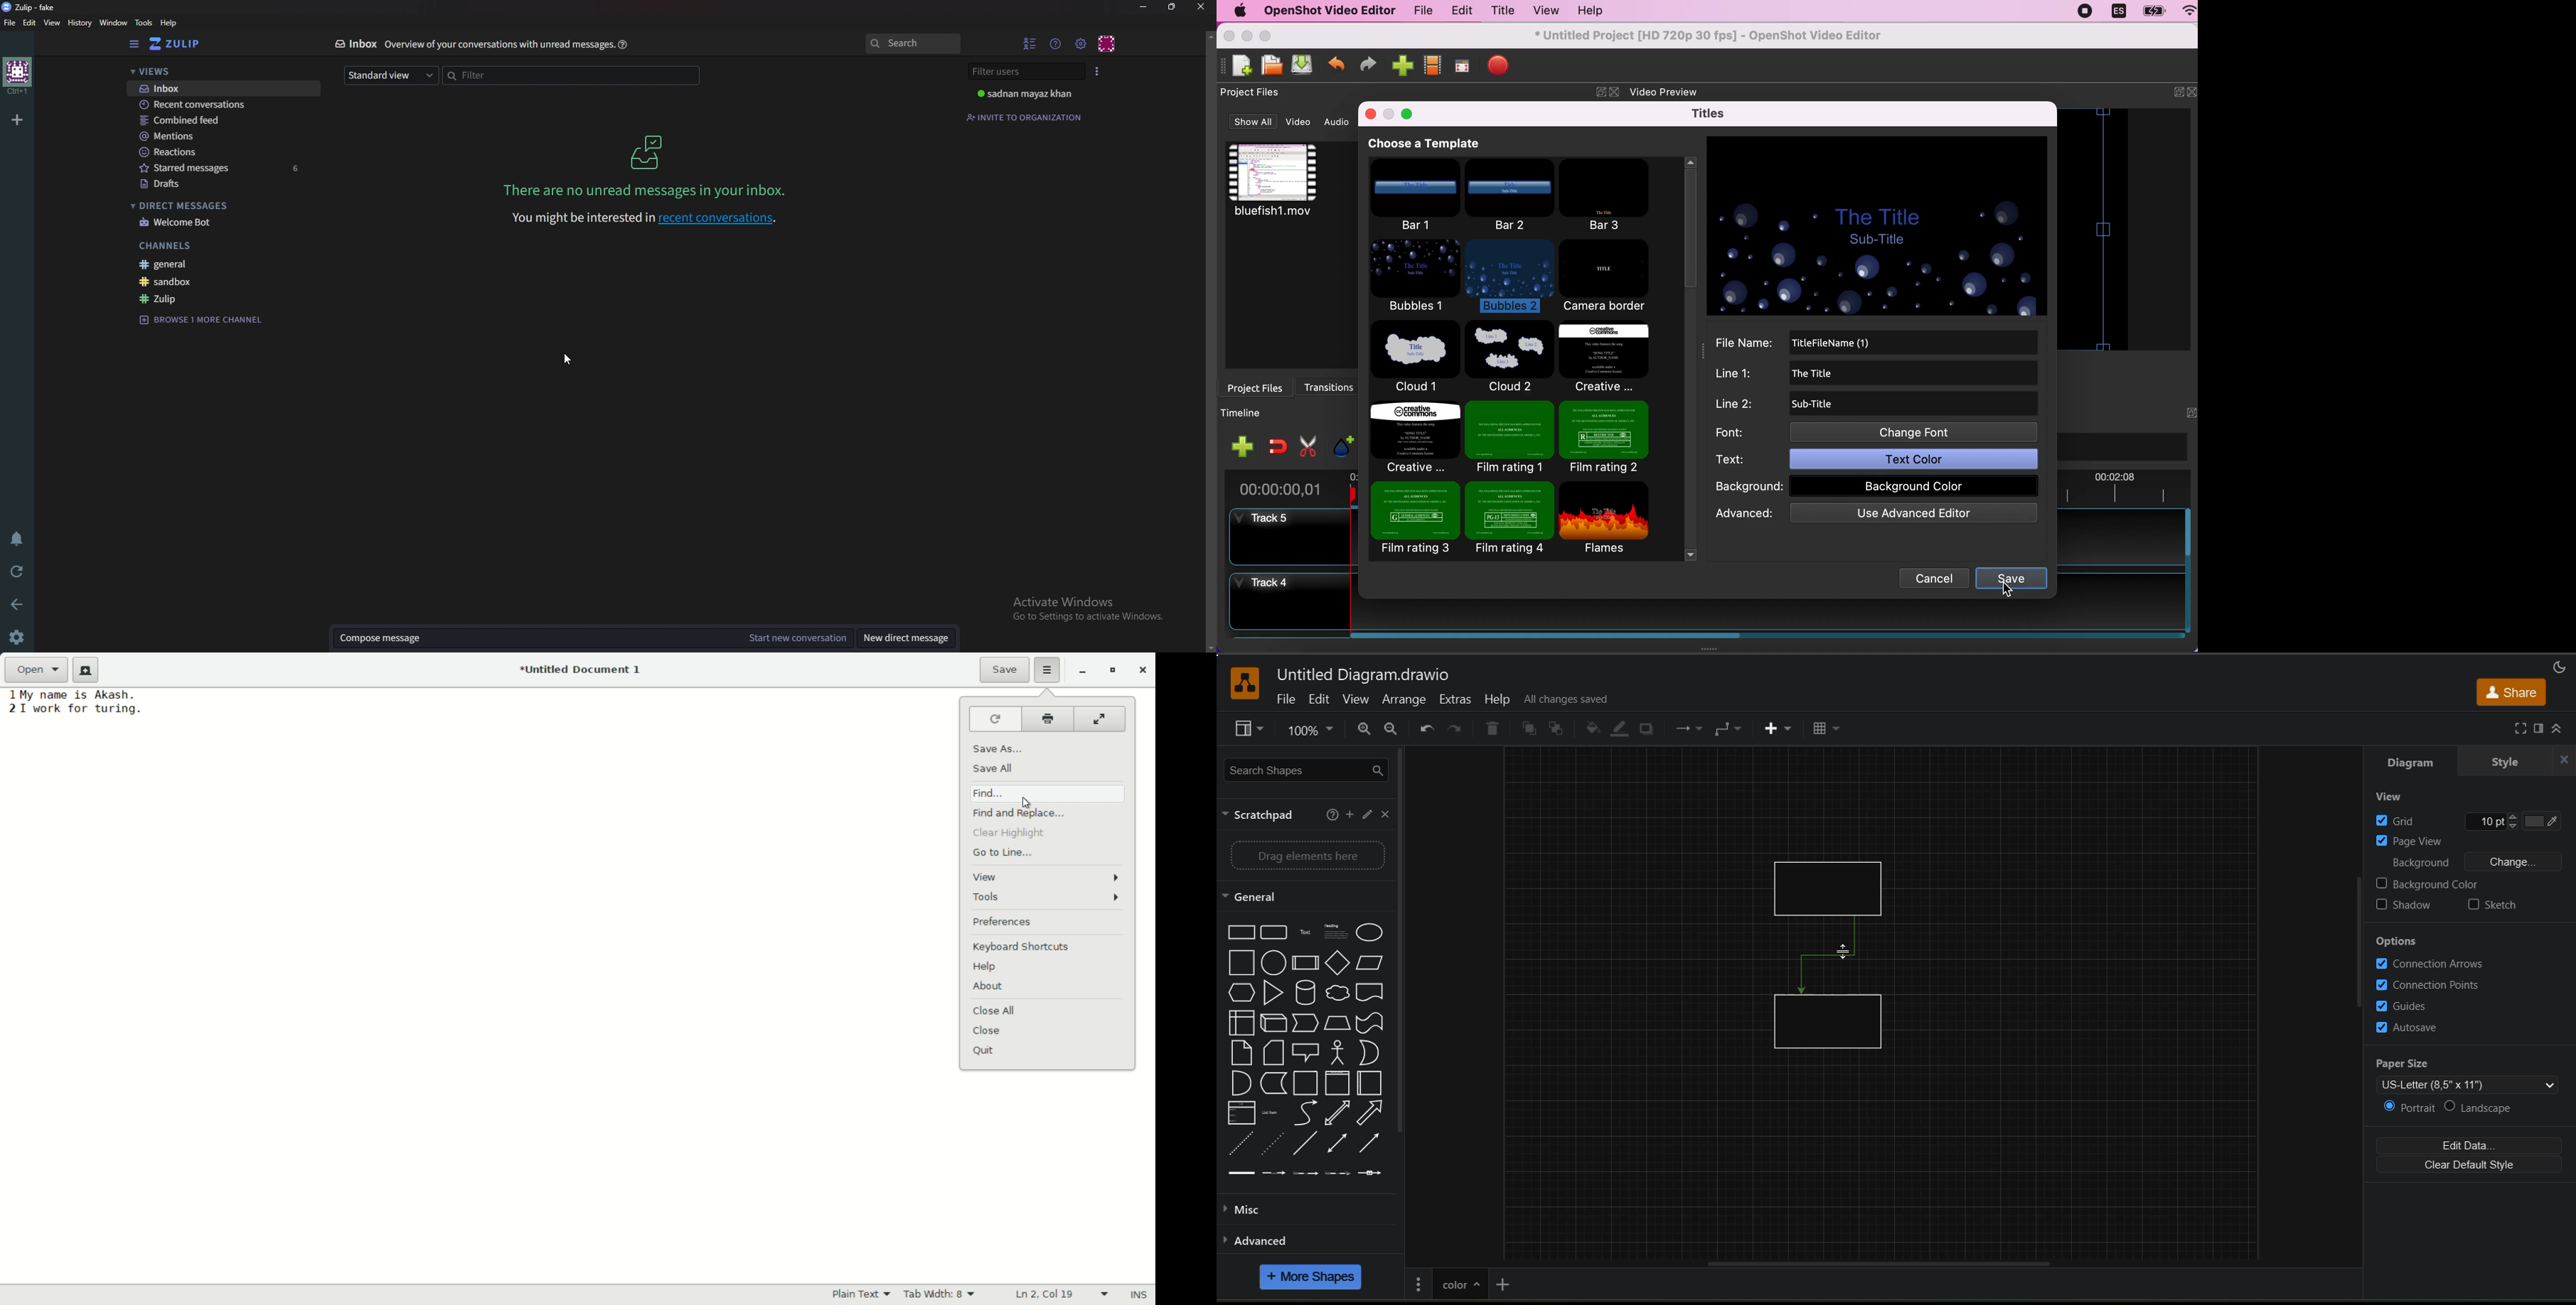 The image size is (2576, 1316). Describe the element at coordinates (1460, 11) in the screenshot. I see `edit` at that location.